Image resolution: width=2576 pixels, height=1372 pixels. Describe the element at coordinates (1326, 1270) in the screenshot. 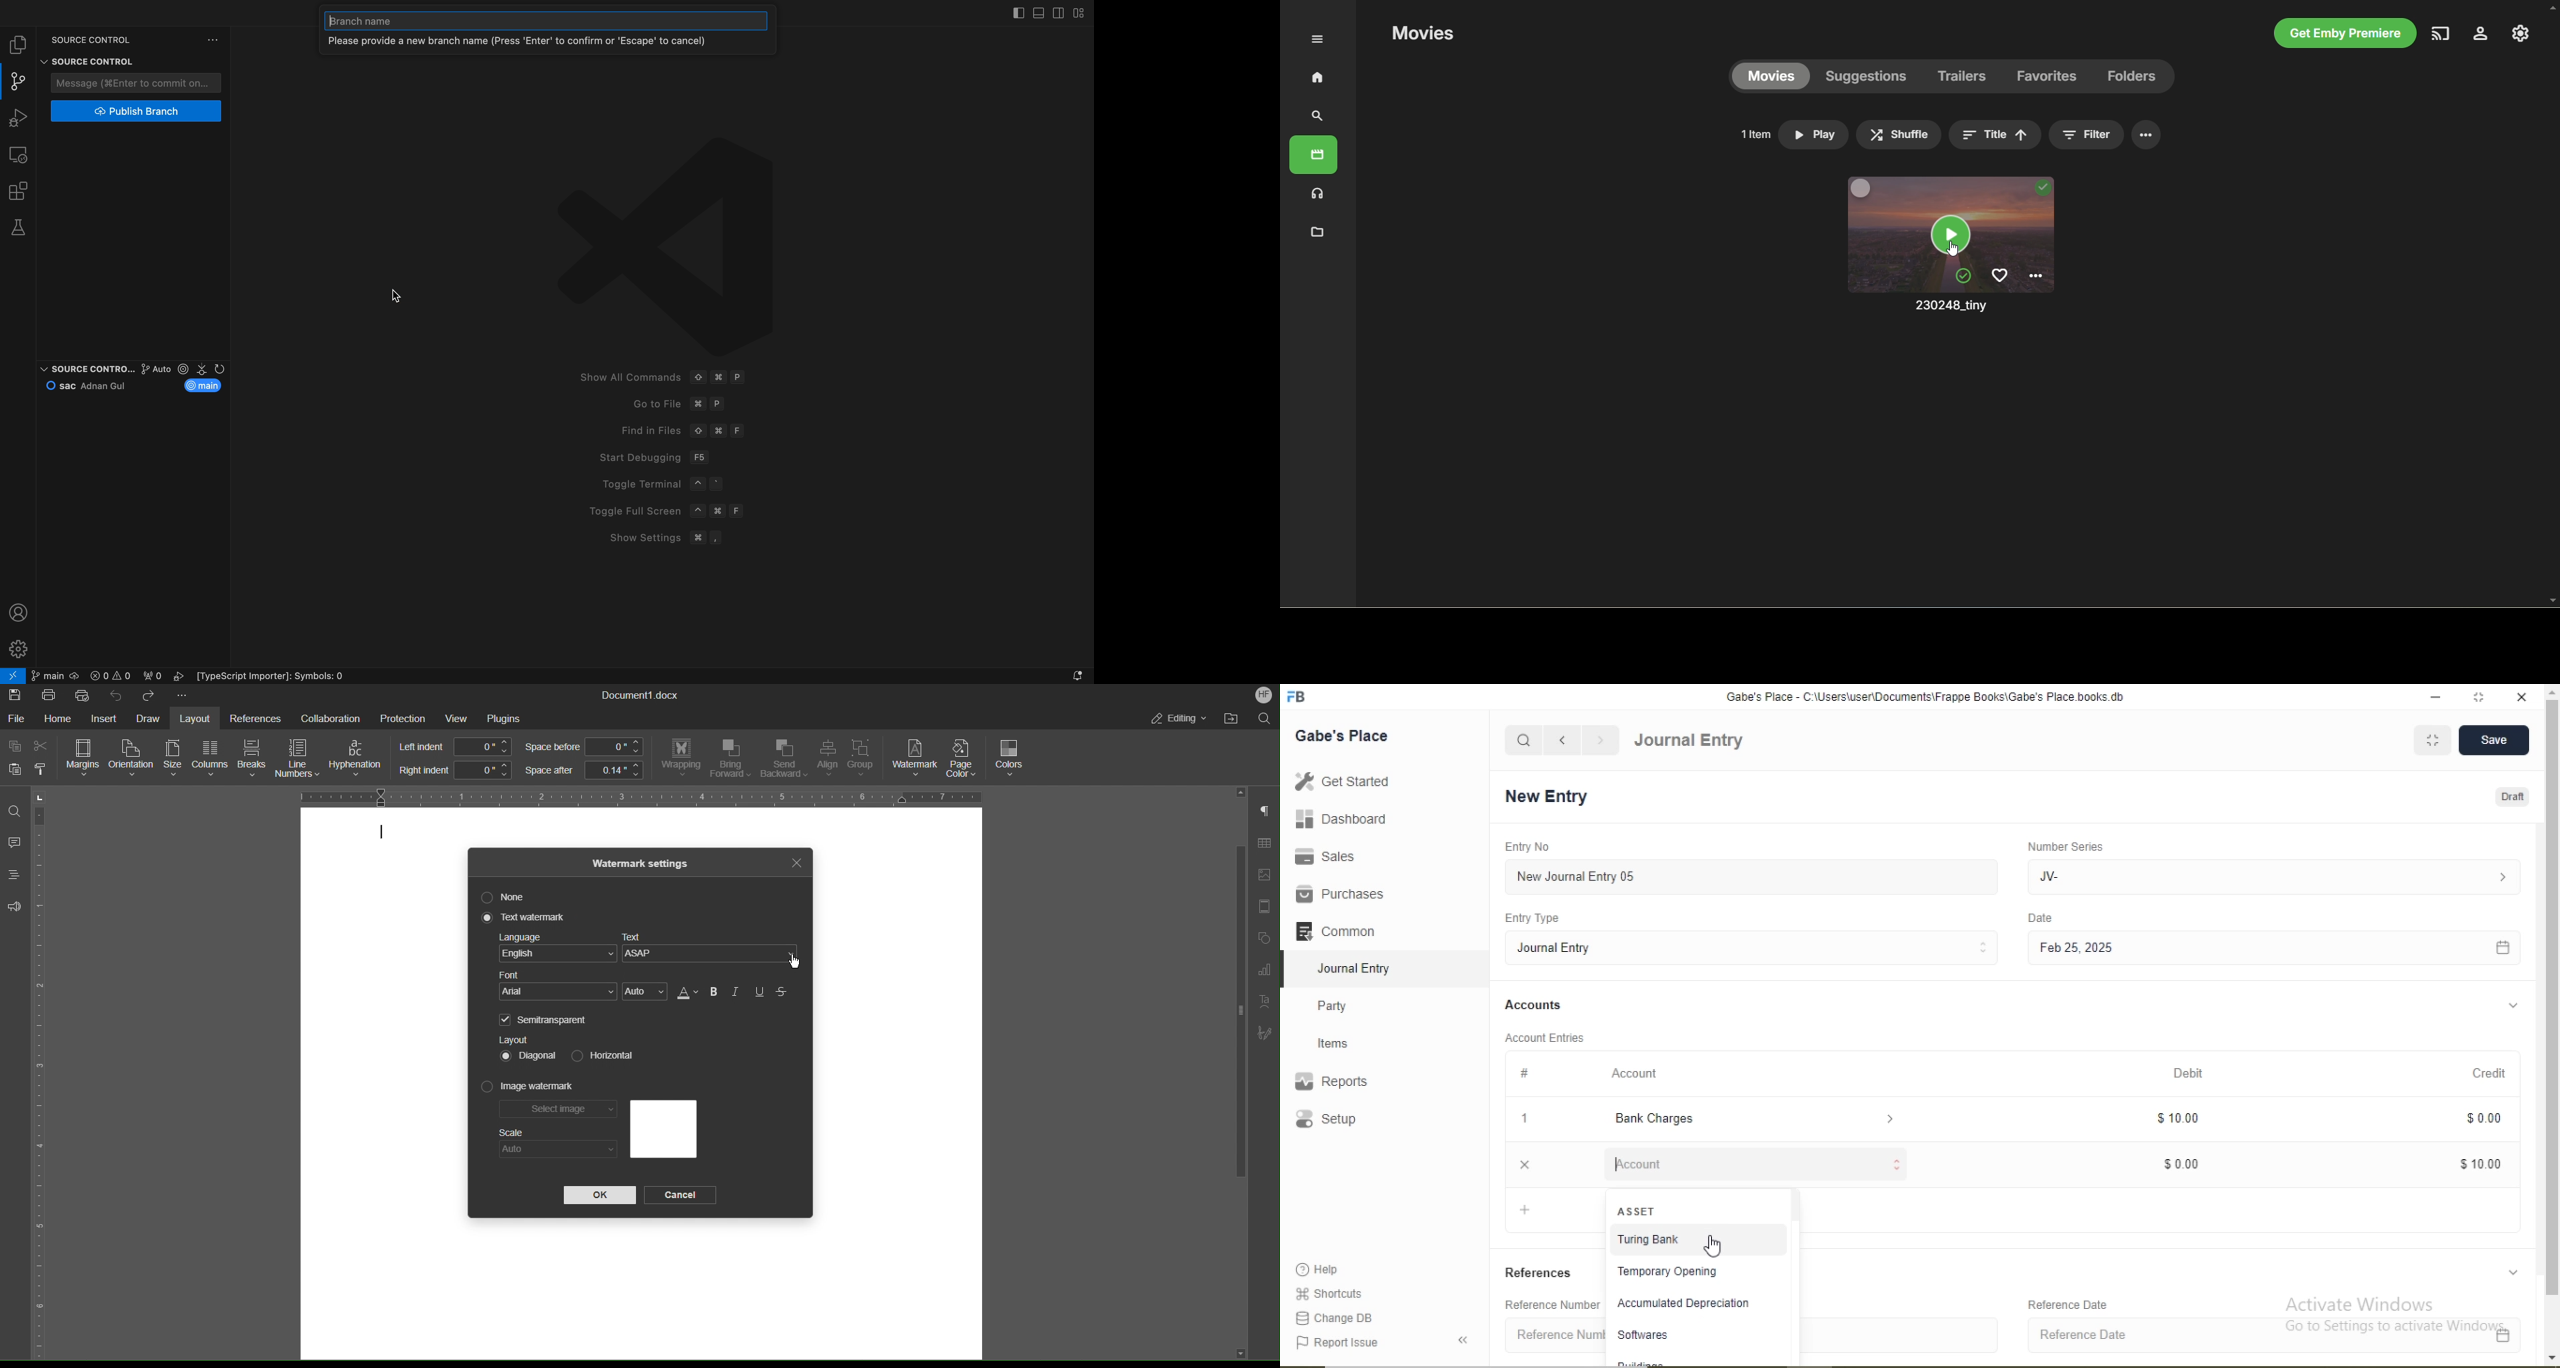

I see `Help` at that location.